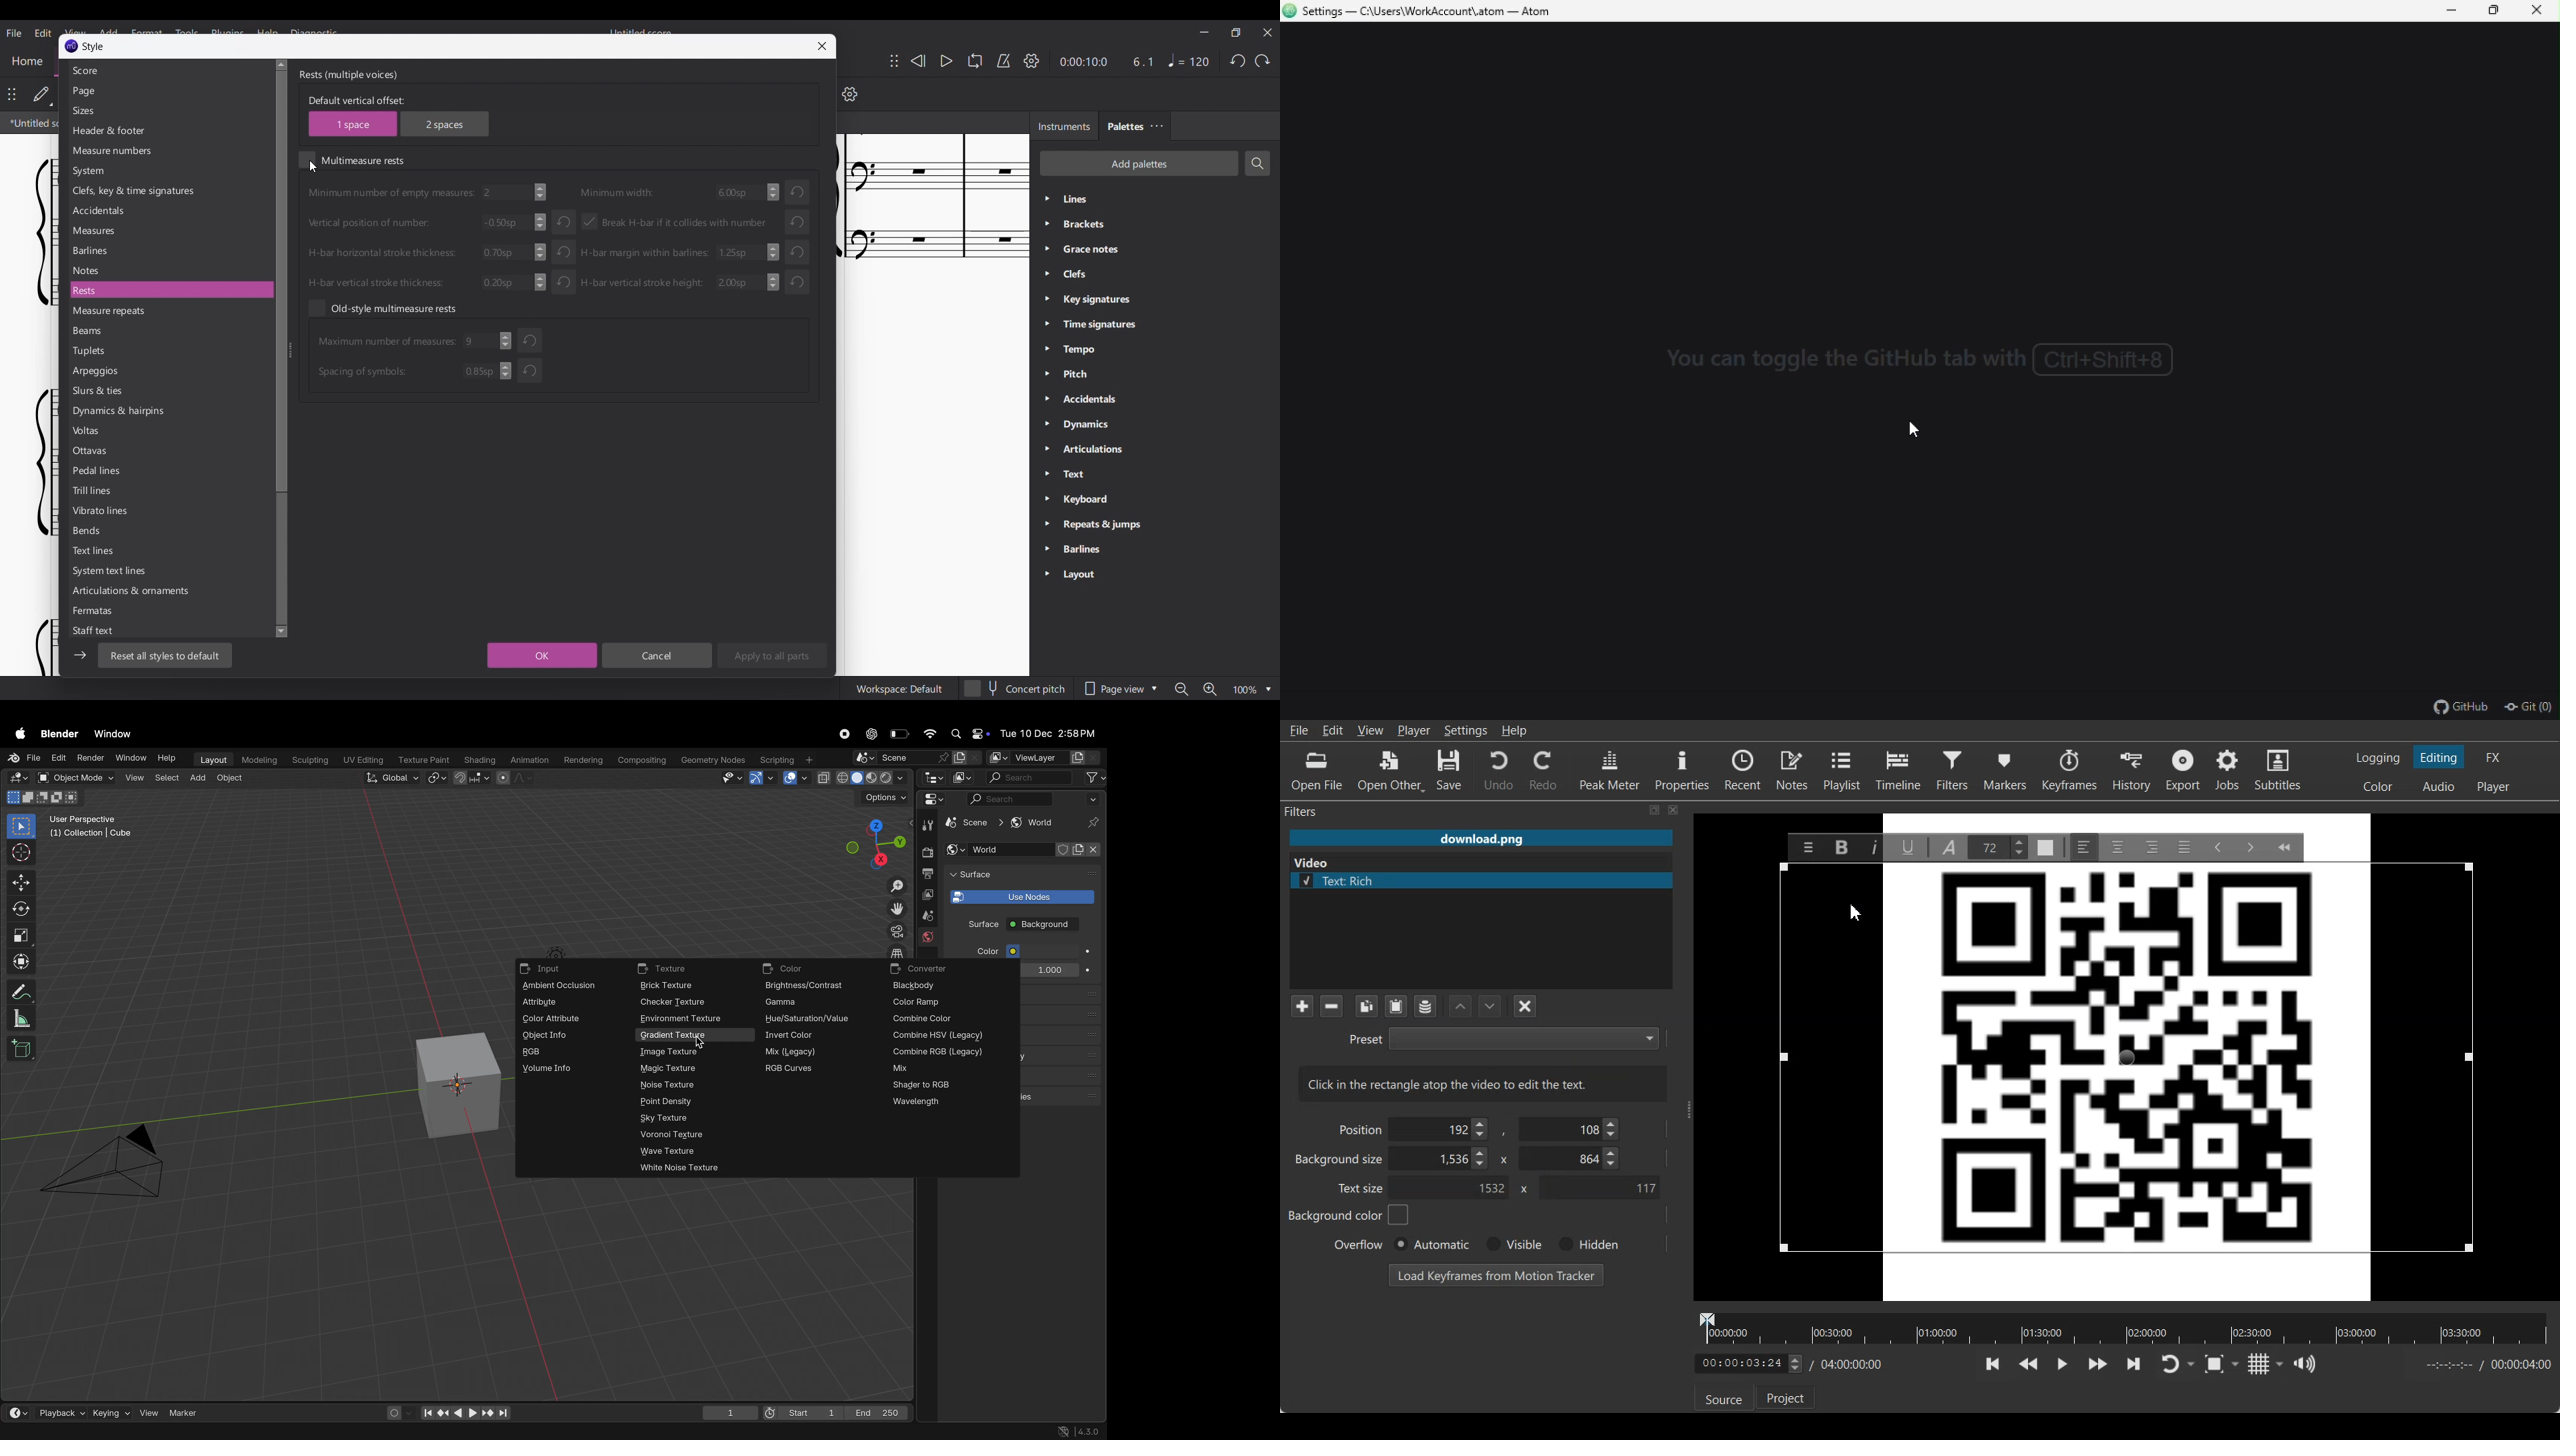  I want to click on Name of current window, so click(93, 47).